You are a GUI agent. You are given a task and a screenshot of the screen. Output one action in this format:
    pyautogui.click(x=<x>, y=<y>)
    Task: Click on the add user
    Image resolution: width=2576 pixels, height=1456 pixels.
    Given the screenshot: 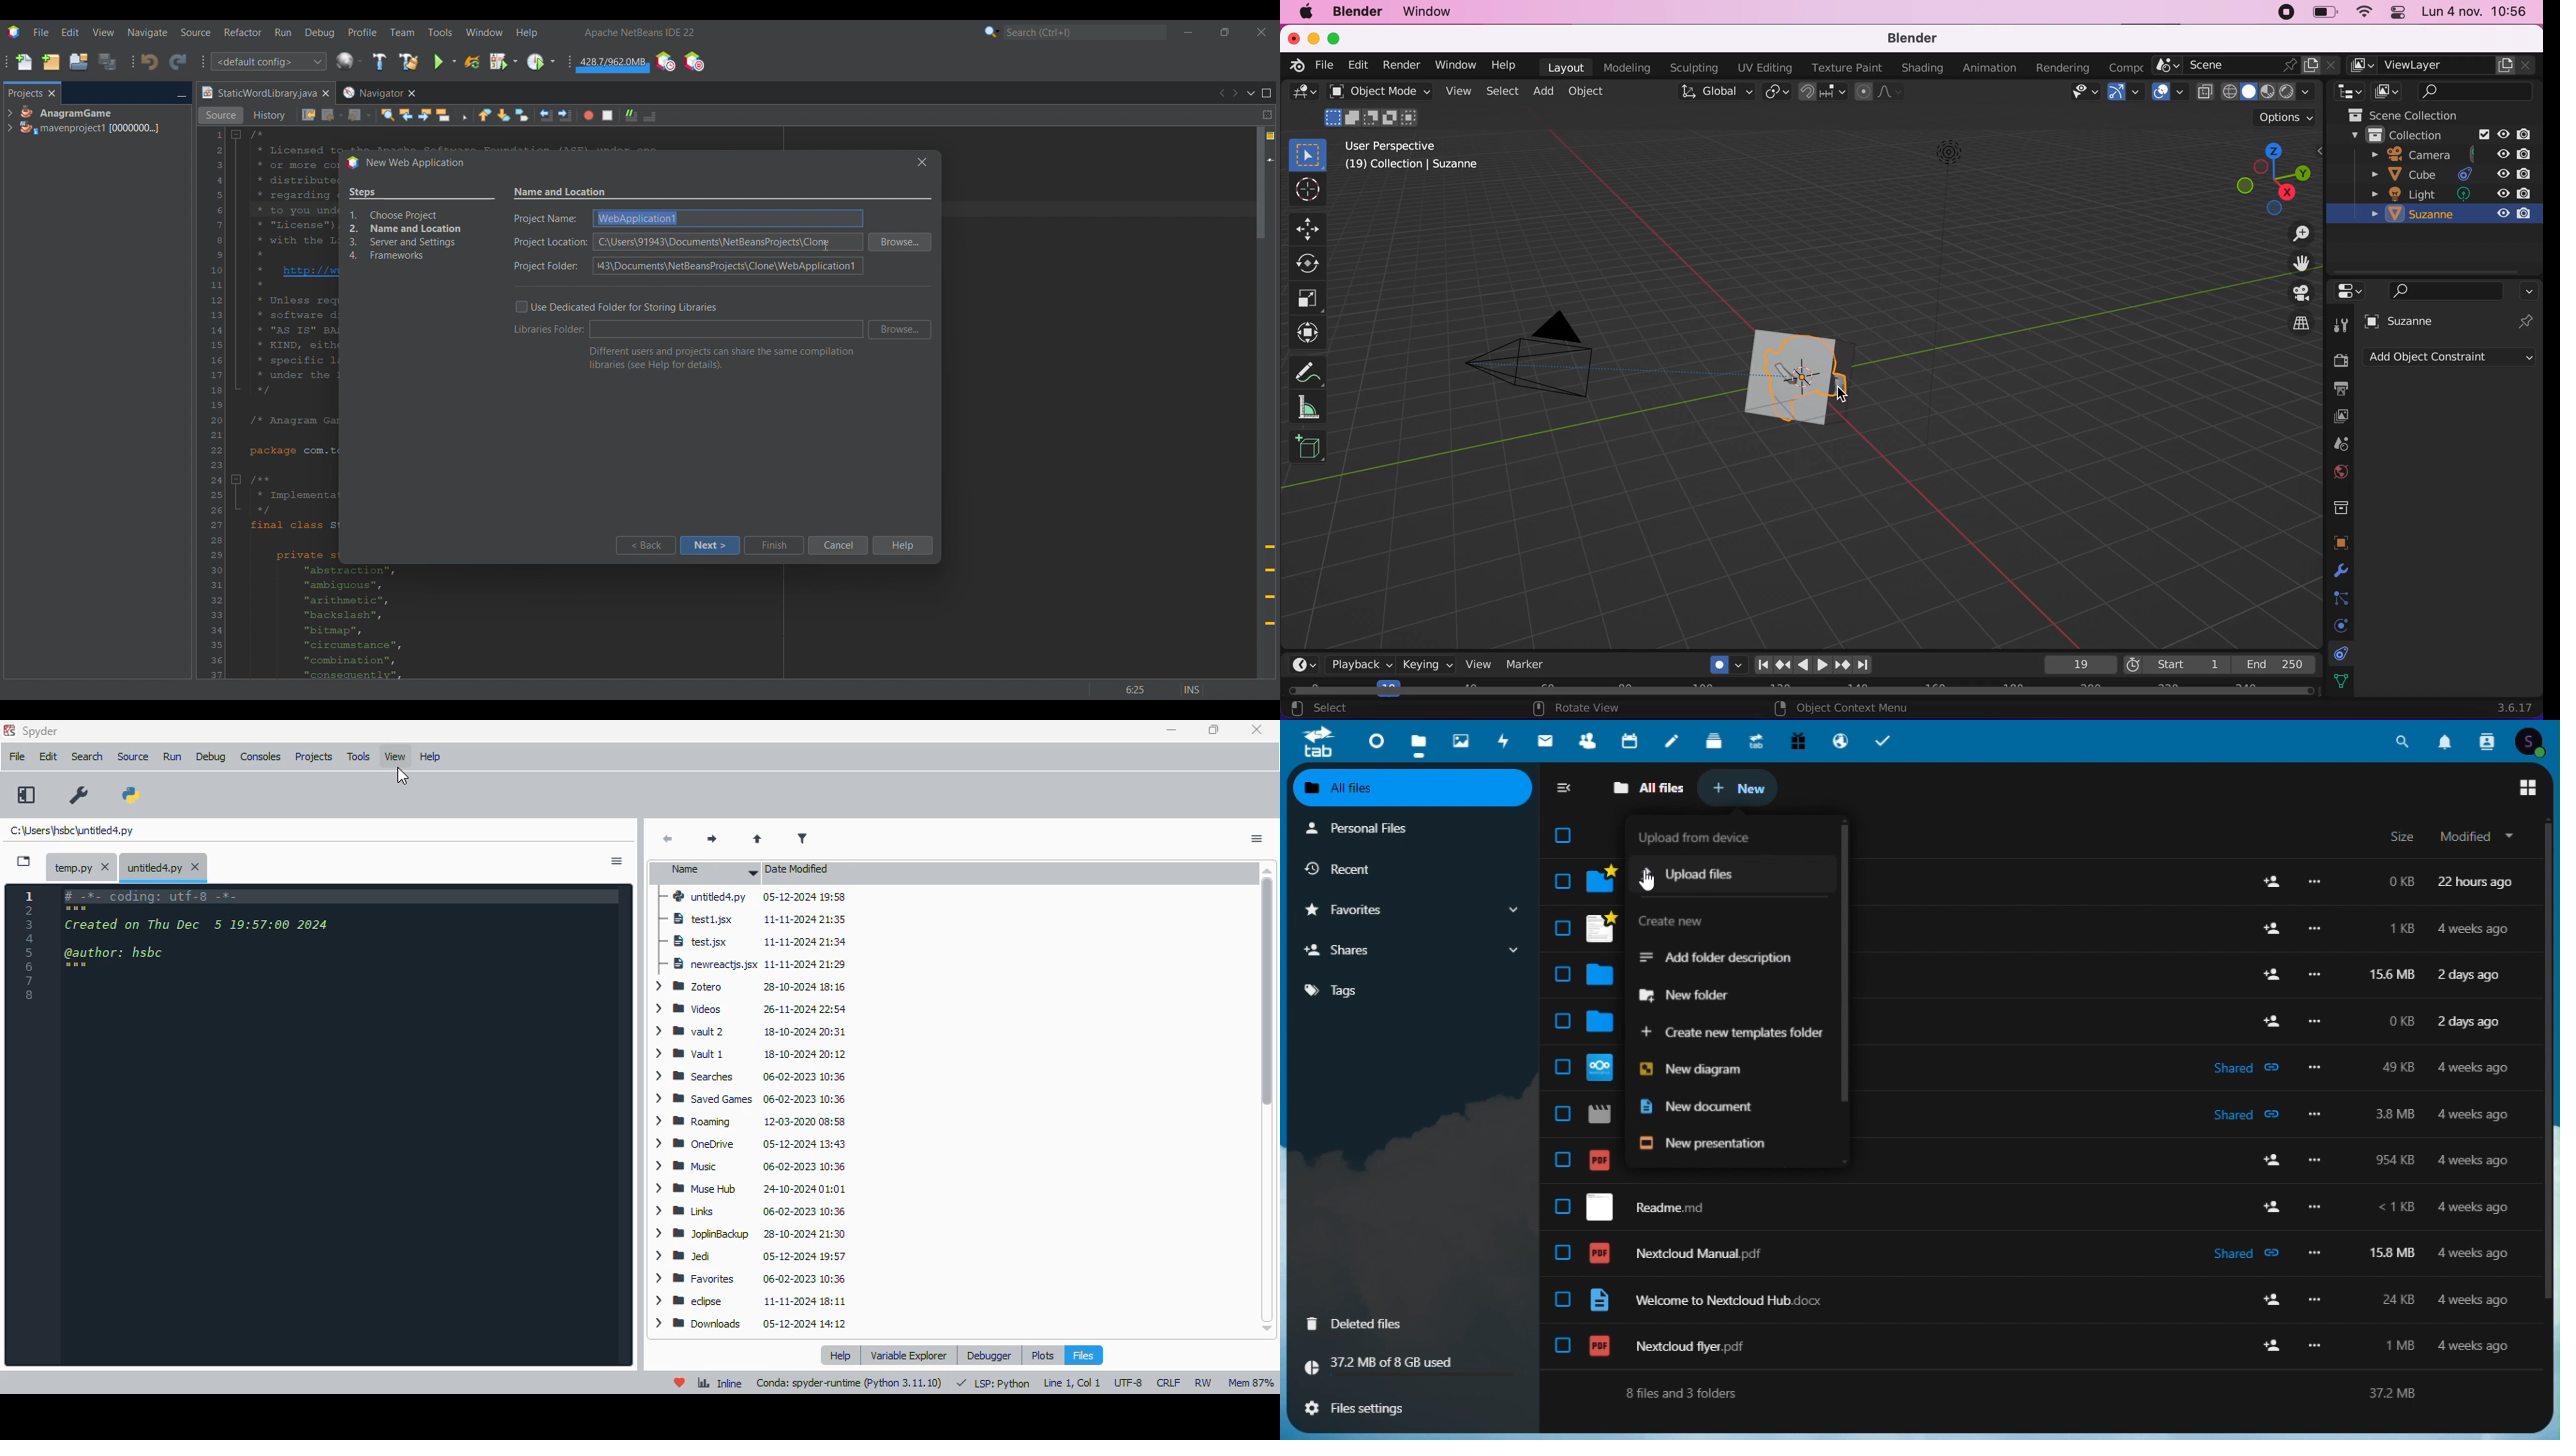 What is the action you would take?
    pyautogui.click(x=2272, y=1206)
    